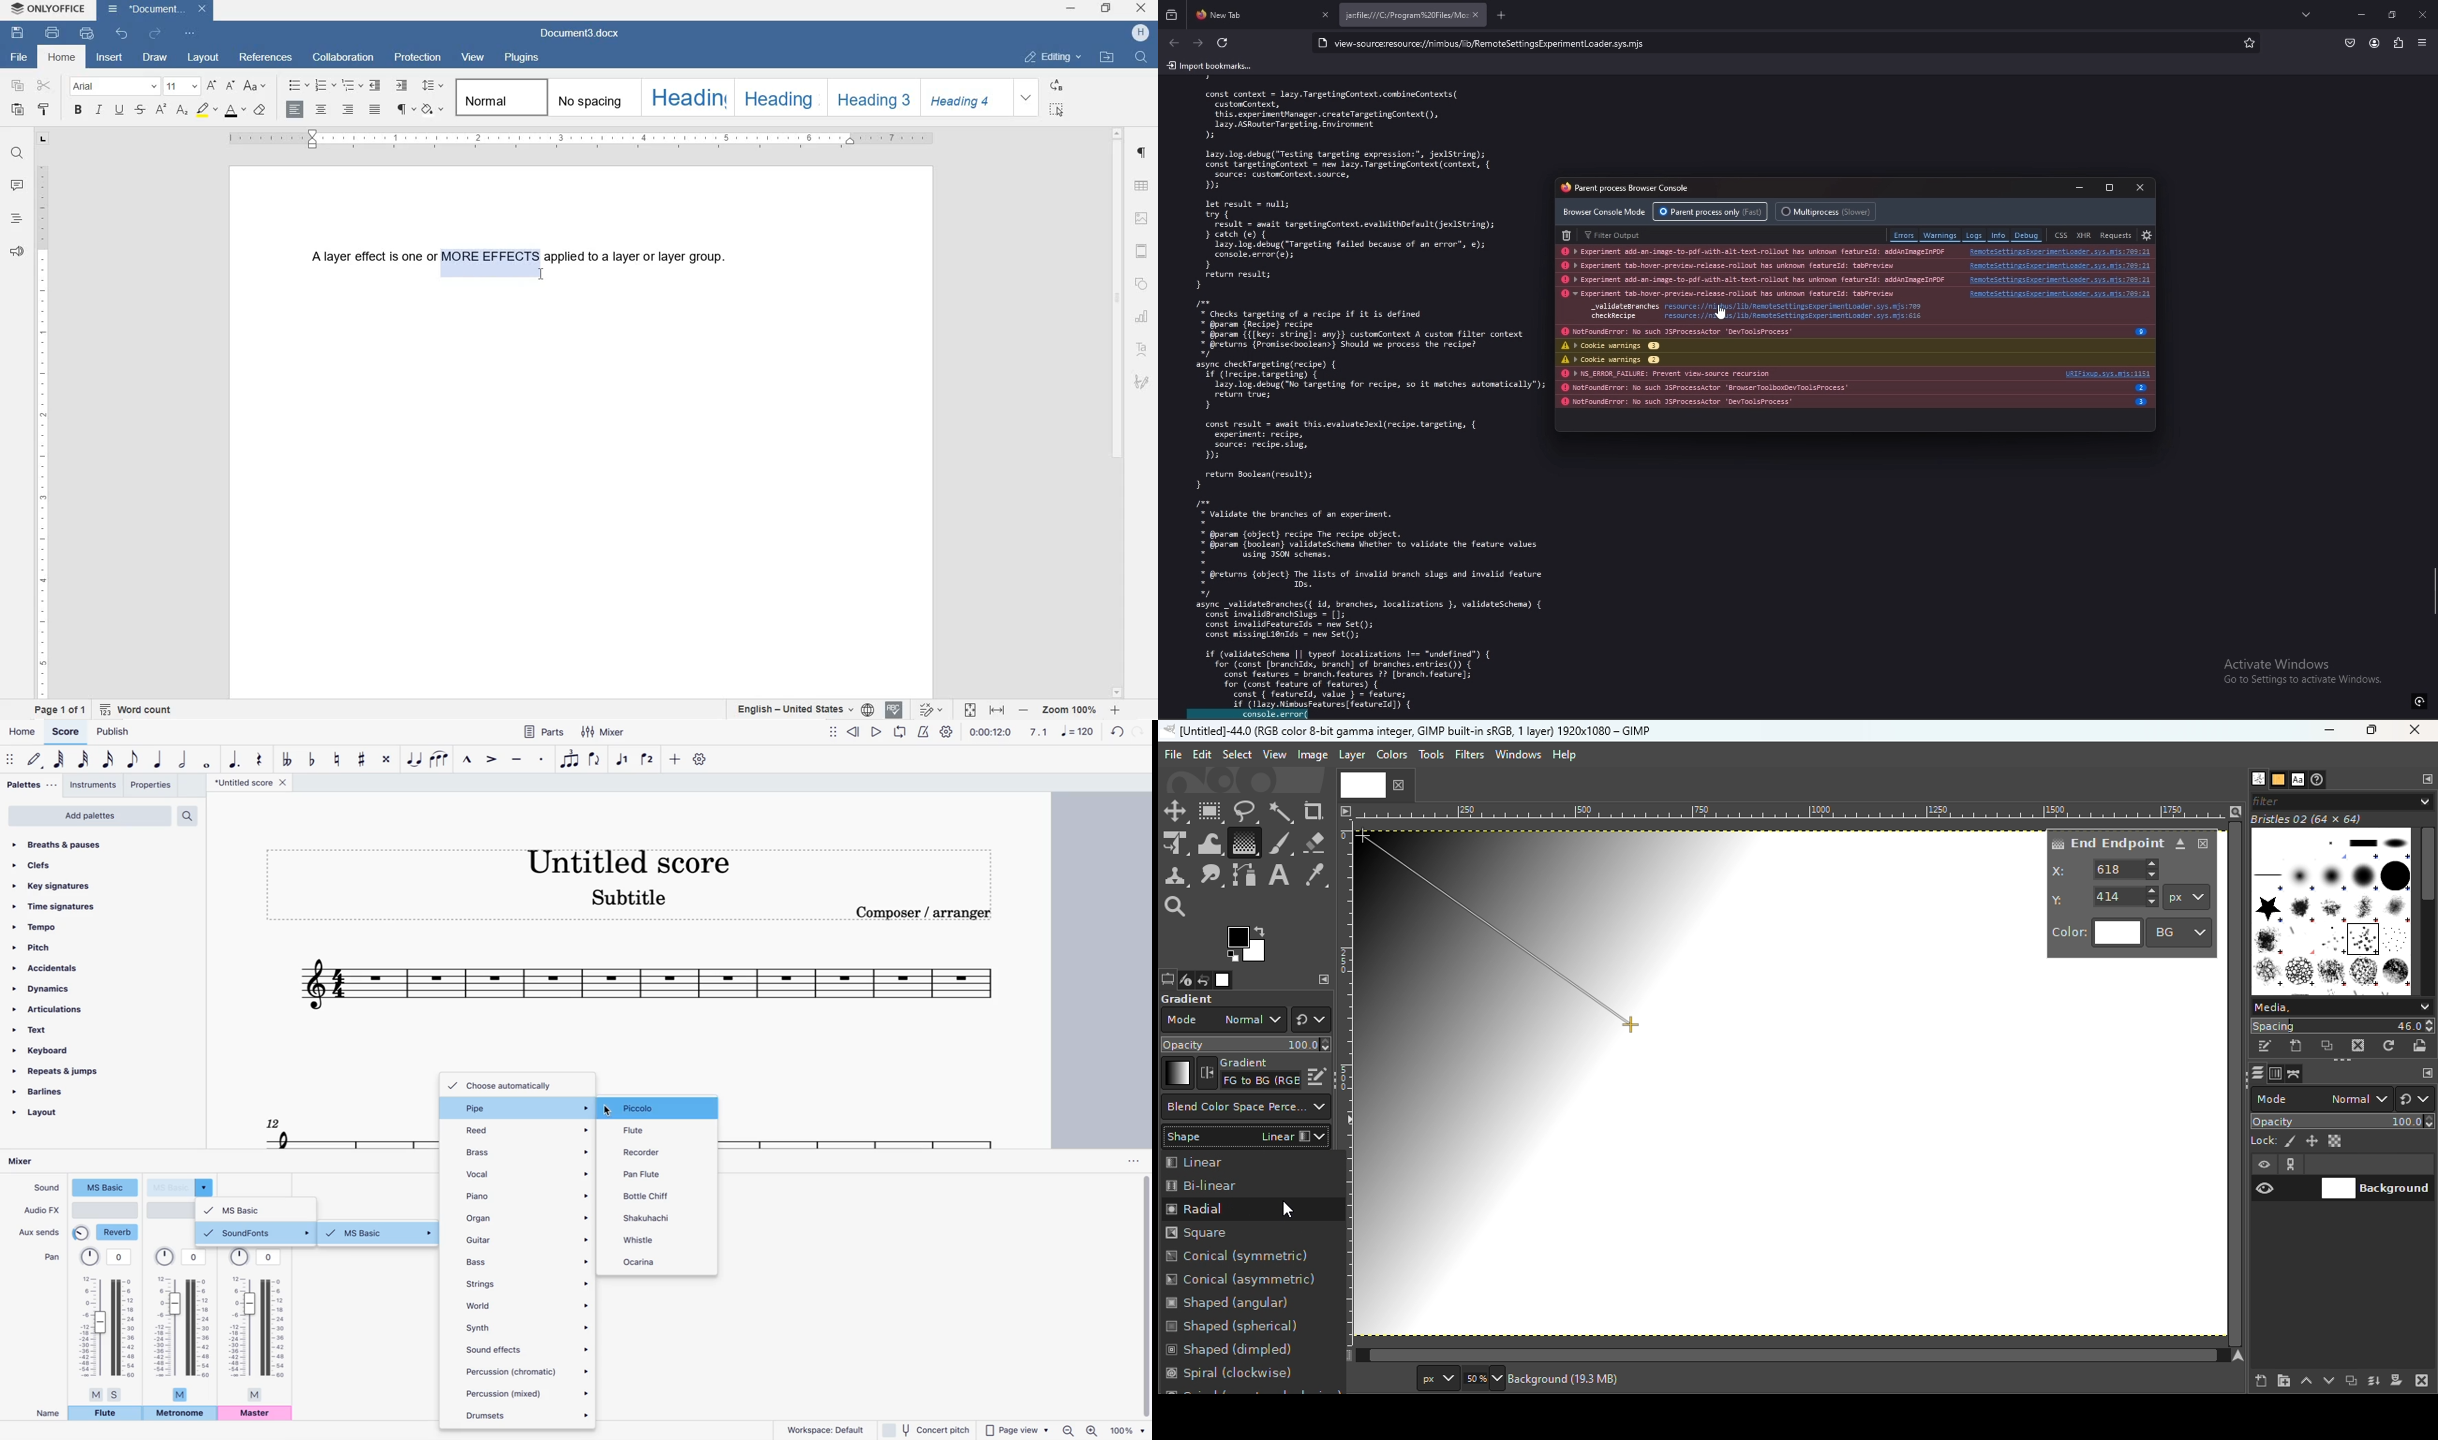 The image size is (2464, 1456). What do you see at coordinates (932, 915) in the screenshot?
I see `composer / arranger` at bounding box center [932, 915].